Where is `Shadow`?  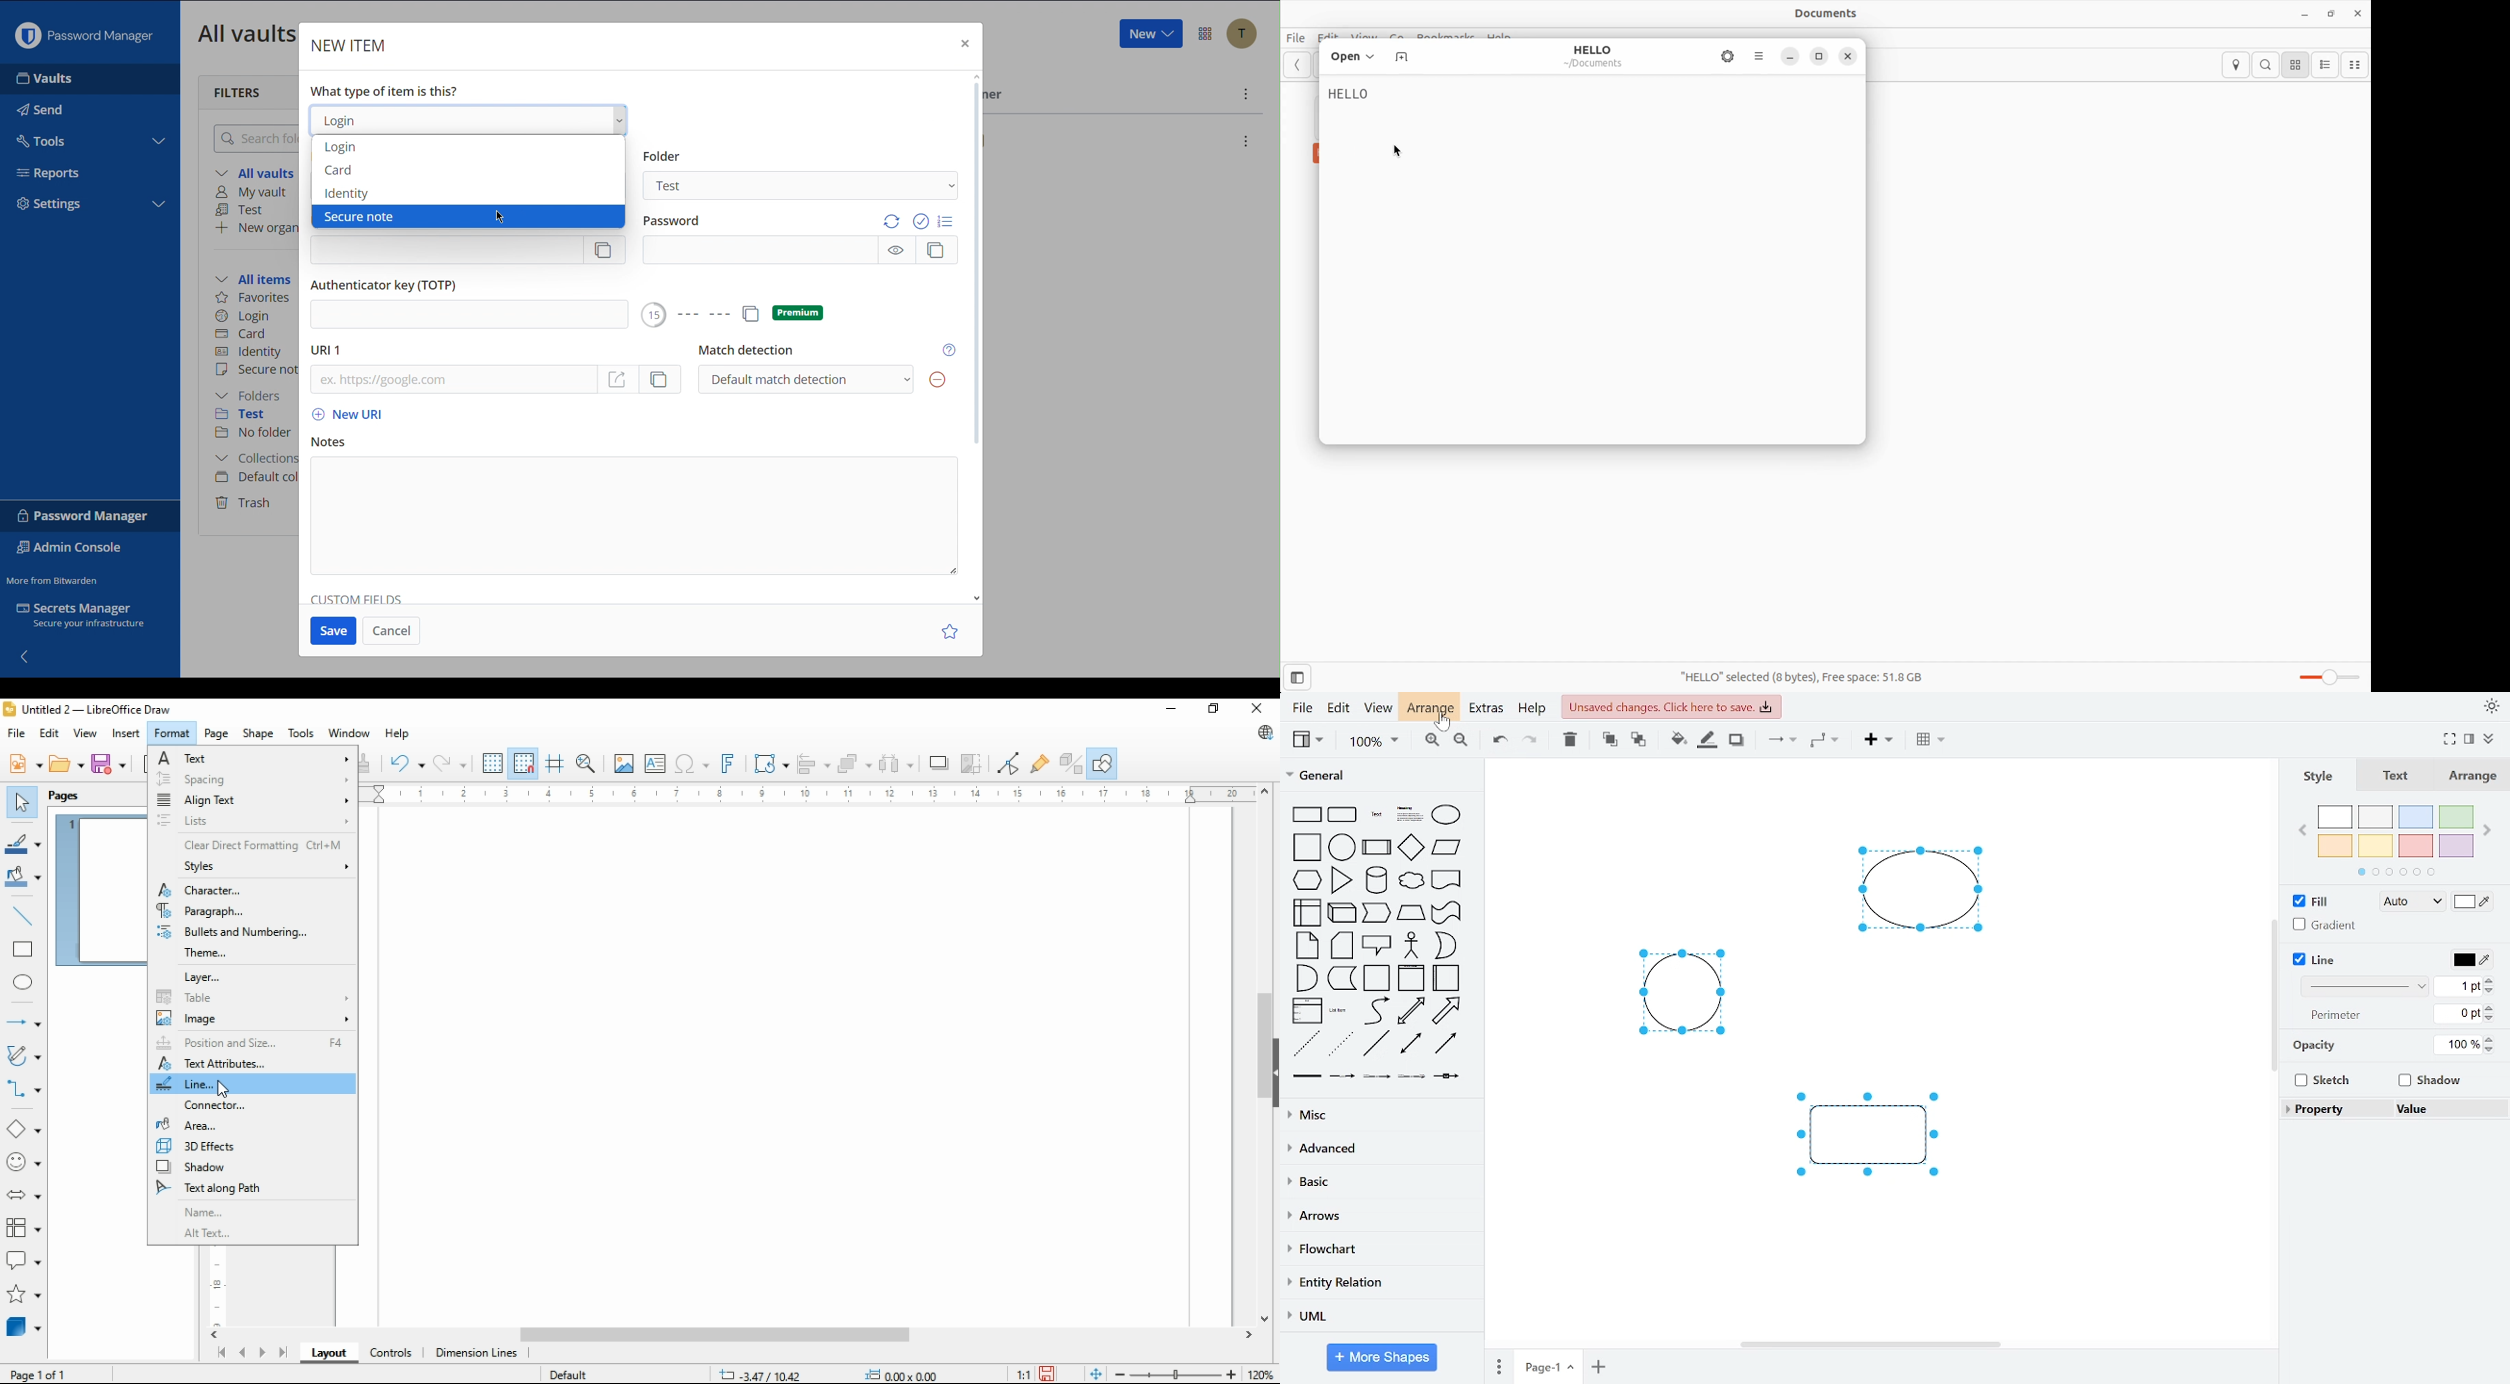 Shadow is located at coordinates (2430, 1080).